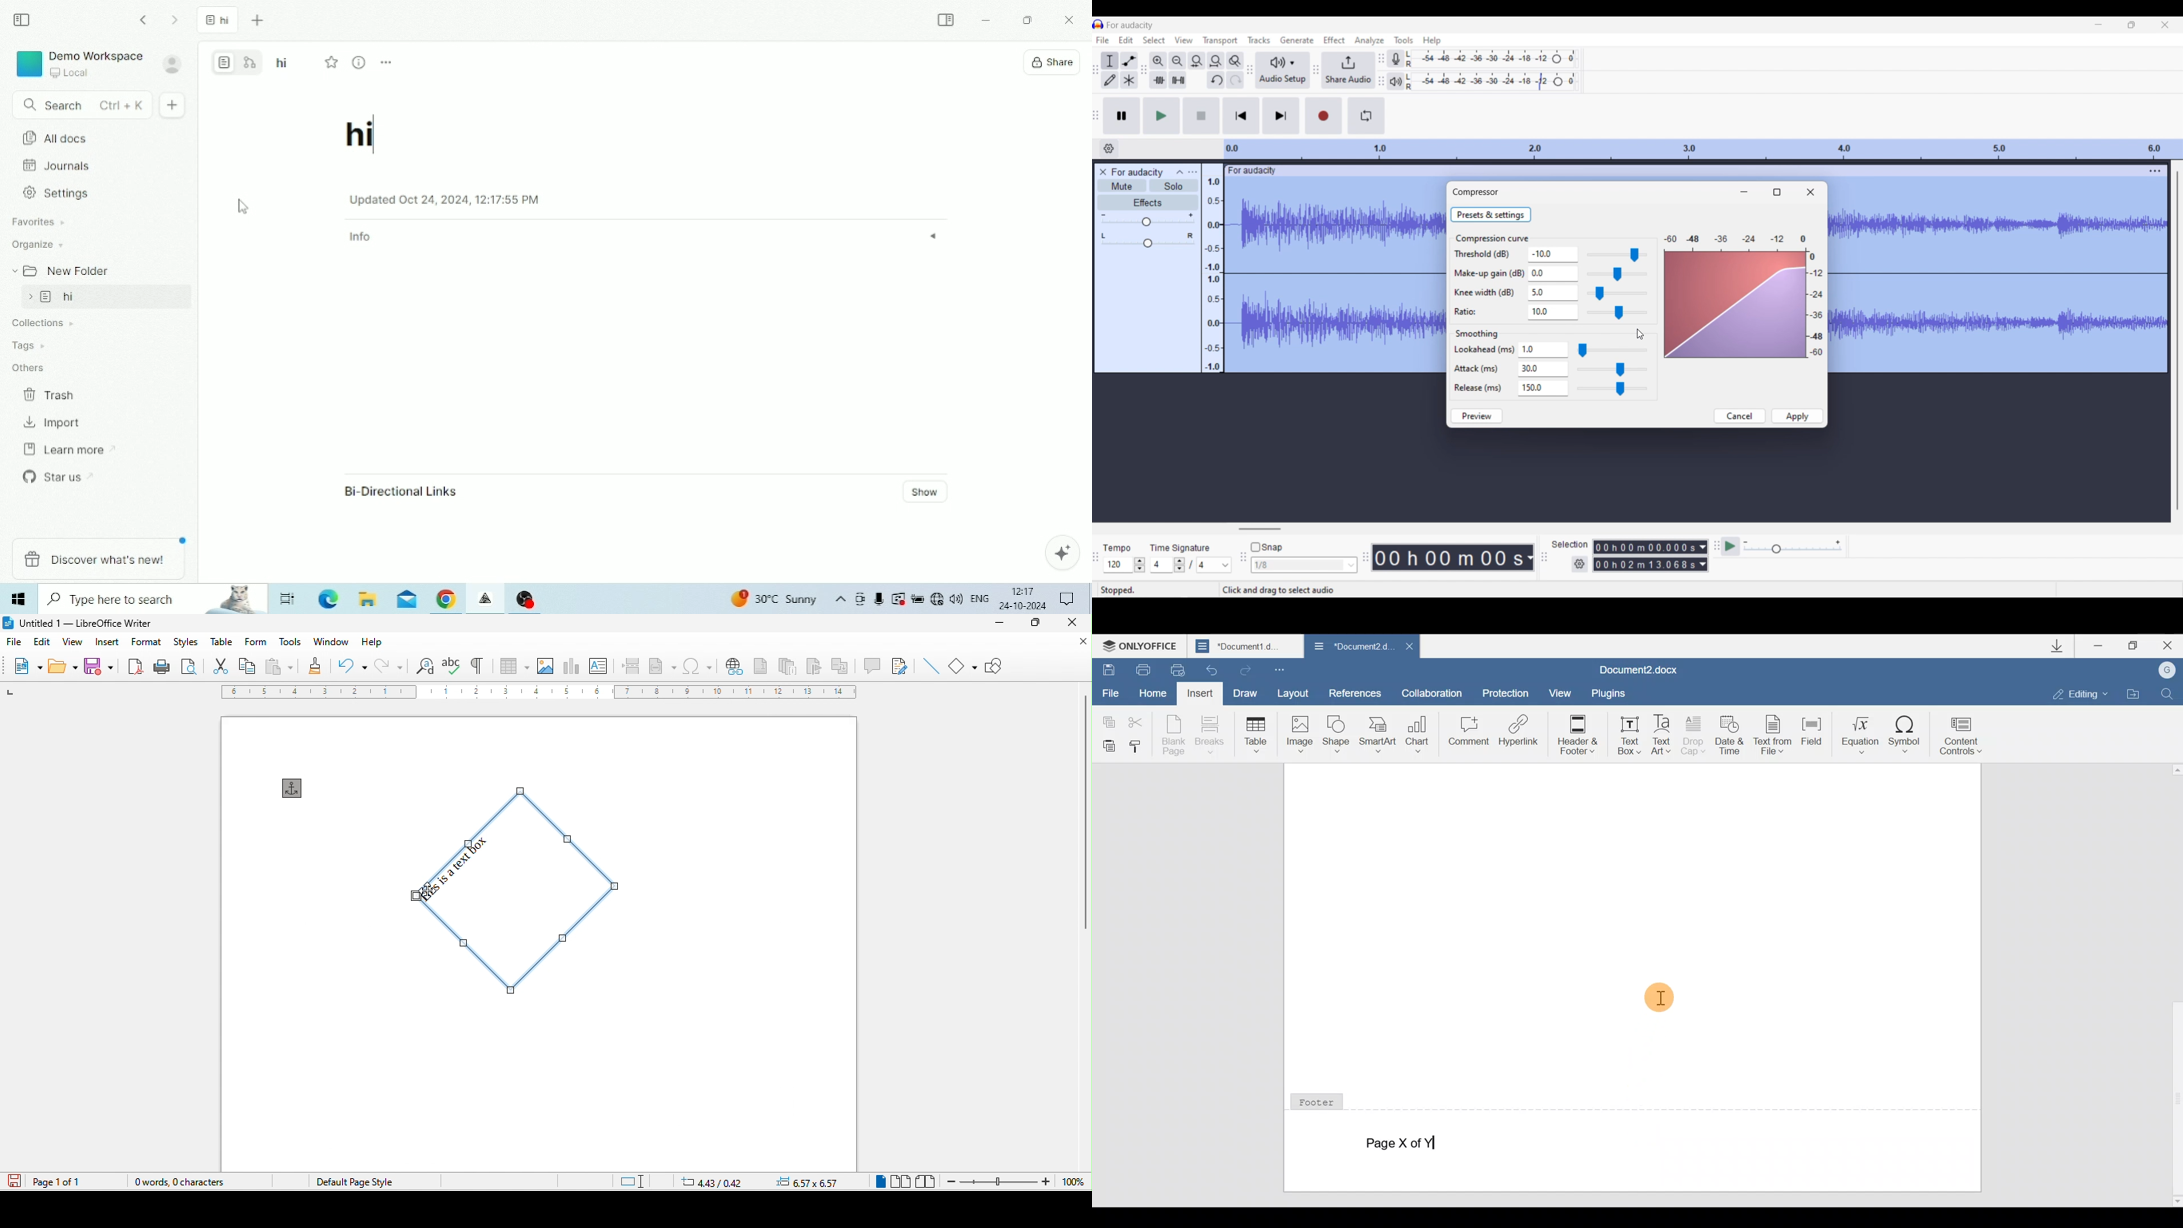 The width and height of the screenshot is (2184, 1232). Describe the element at coordinates (1741, 416) in the screenshot. I see `Cancel` at that location.